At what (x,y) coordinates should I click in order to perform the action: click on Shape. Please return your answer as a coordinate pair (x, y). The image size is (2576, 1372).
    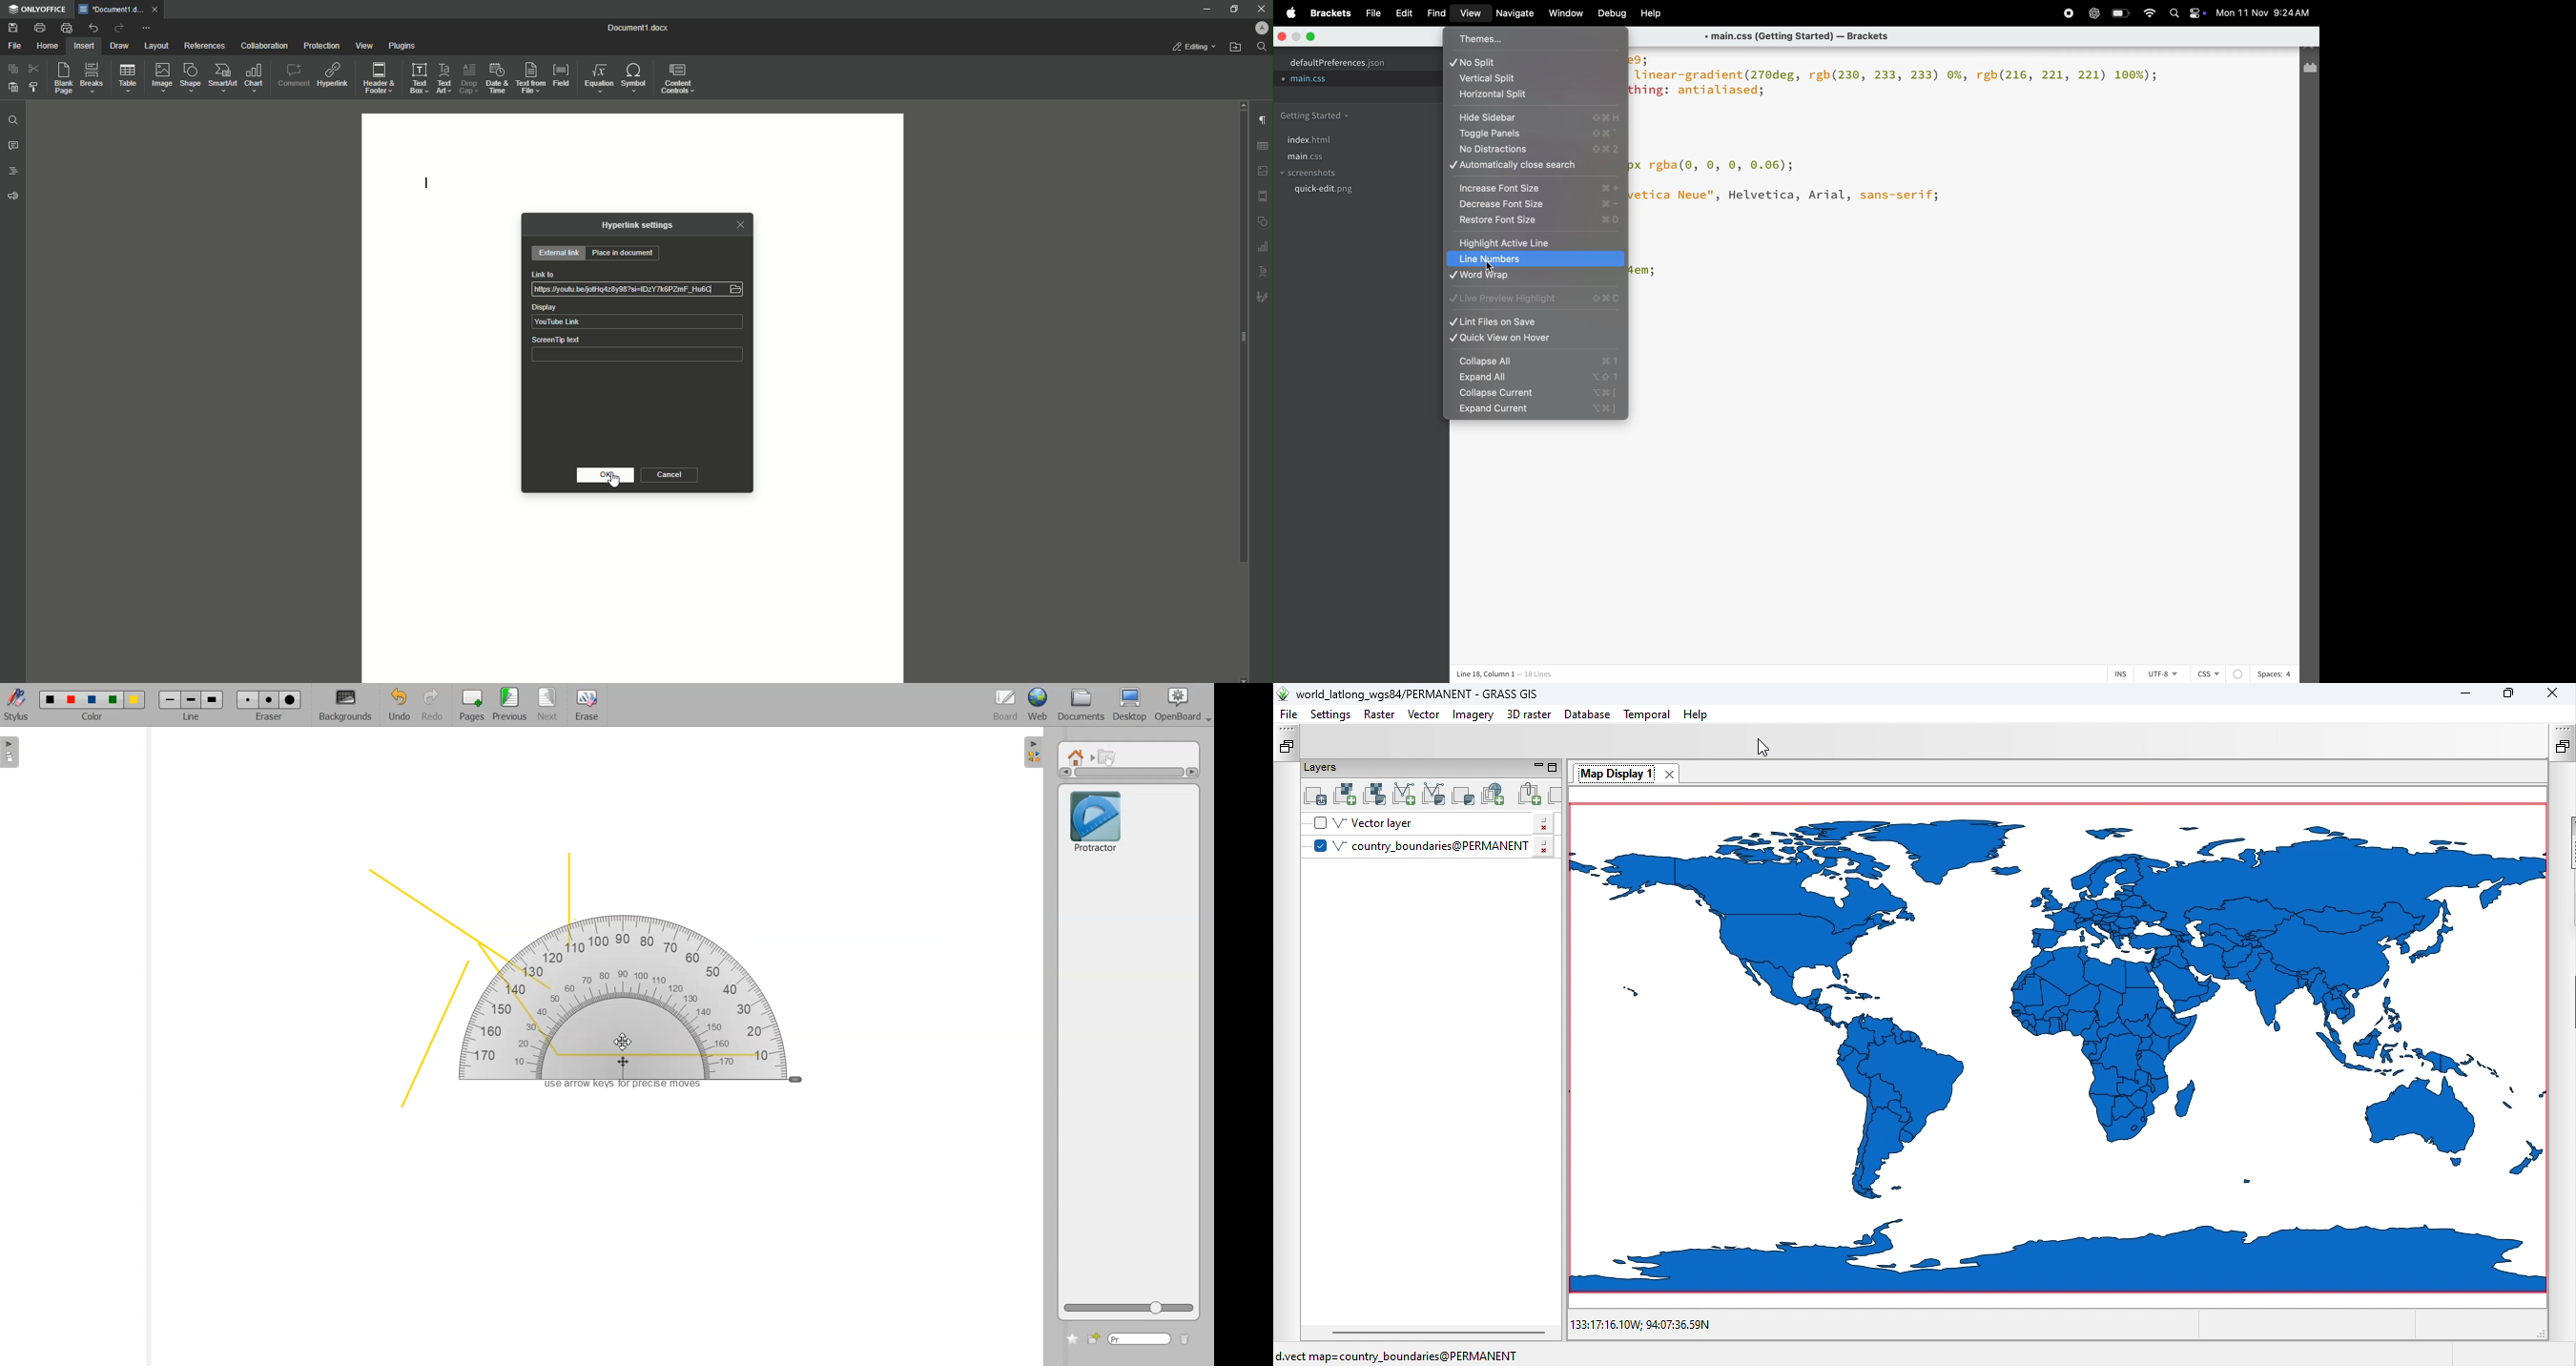
    Looking at the image, I should click on (190, 77).